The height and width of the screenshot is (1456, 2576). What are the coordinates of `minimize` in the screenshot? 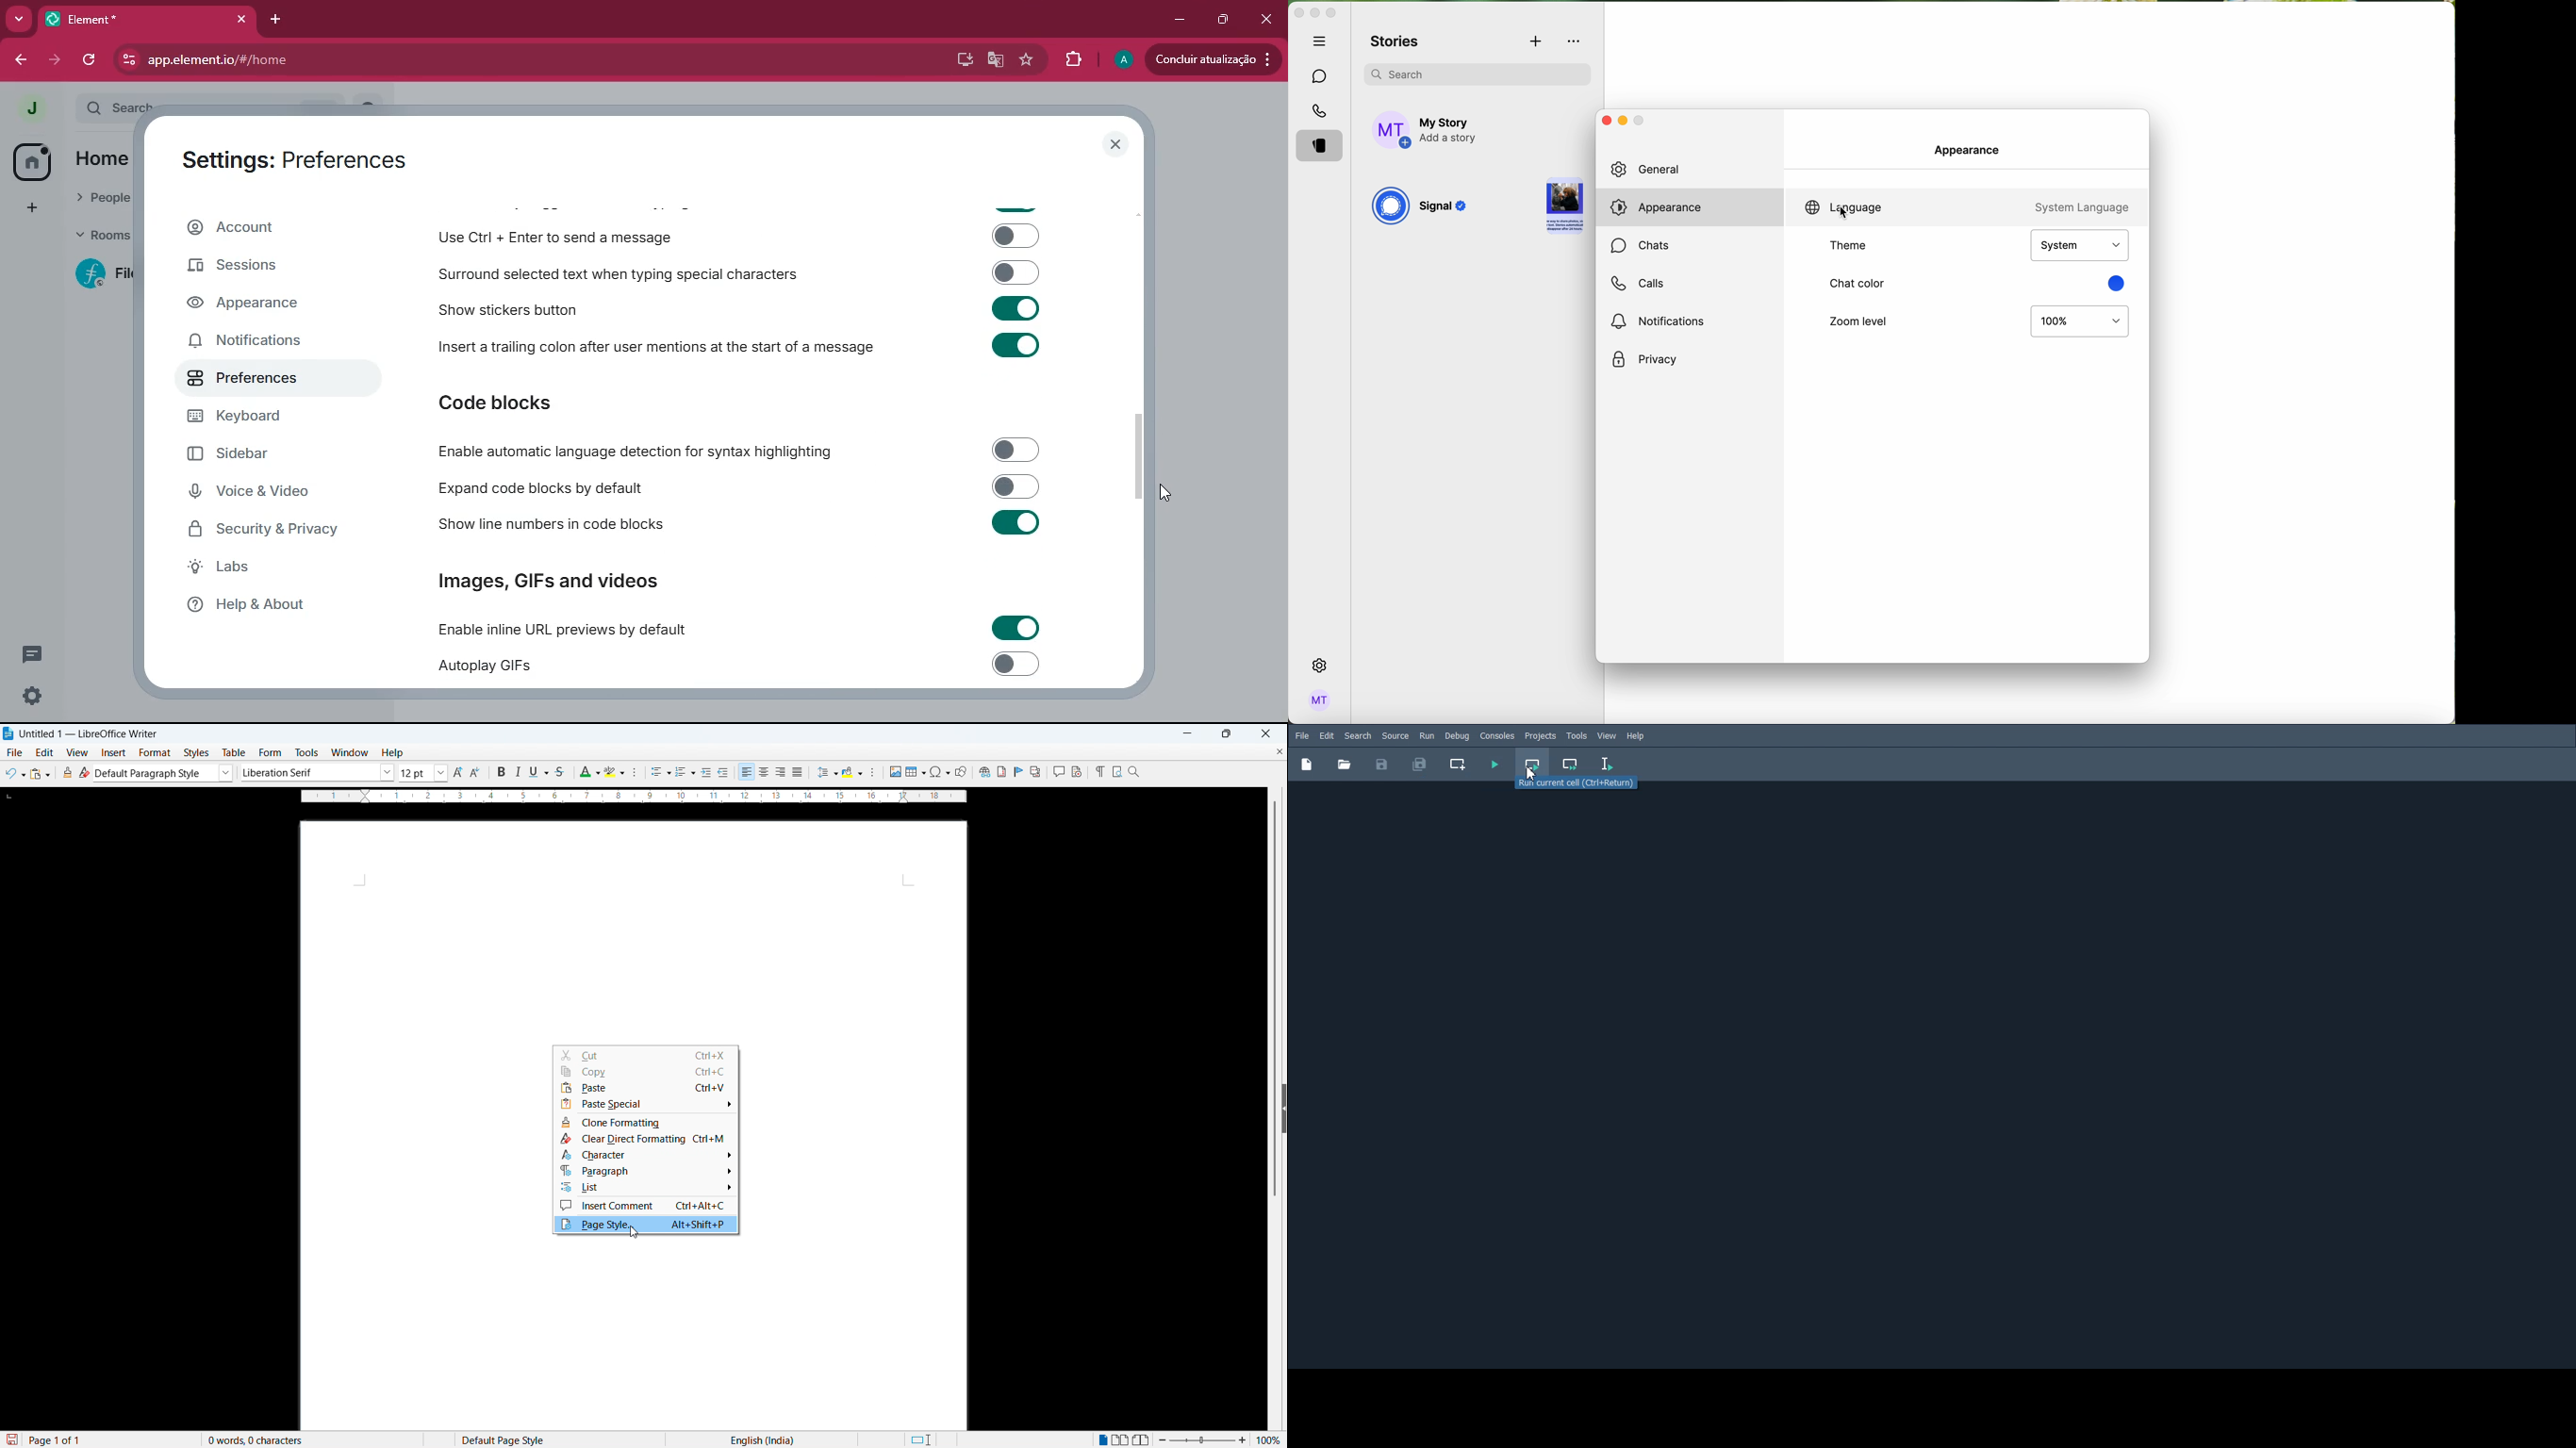 It's located at (1622, 122).